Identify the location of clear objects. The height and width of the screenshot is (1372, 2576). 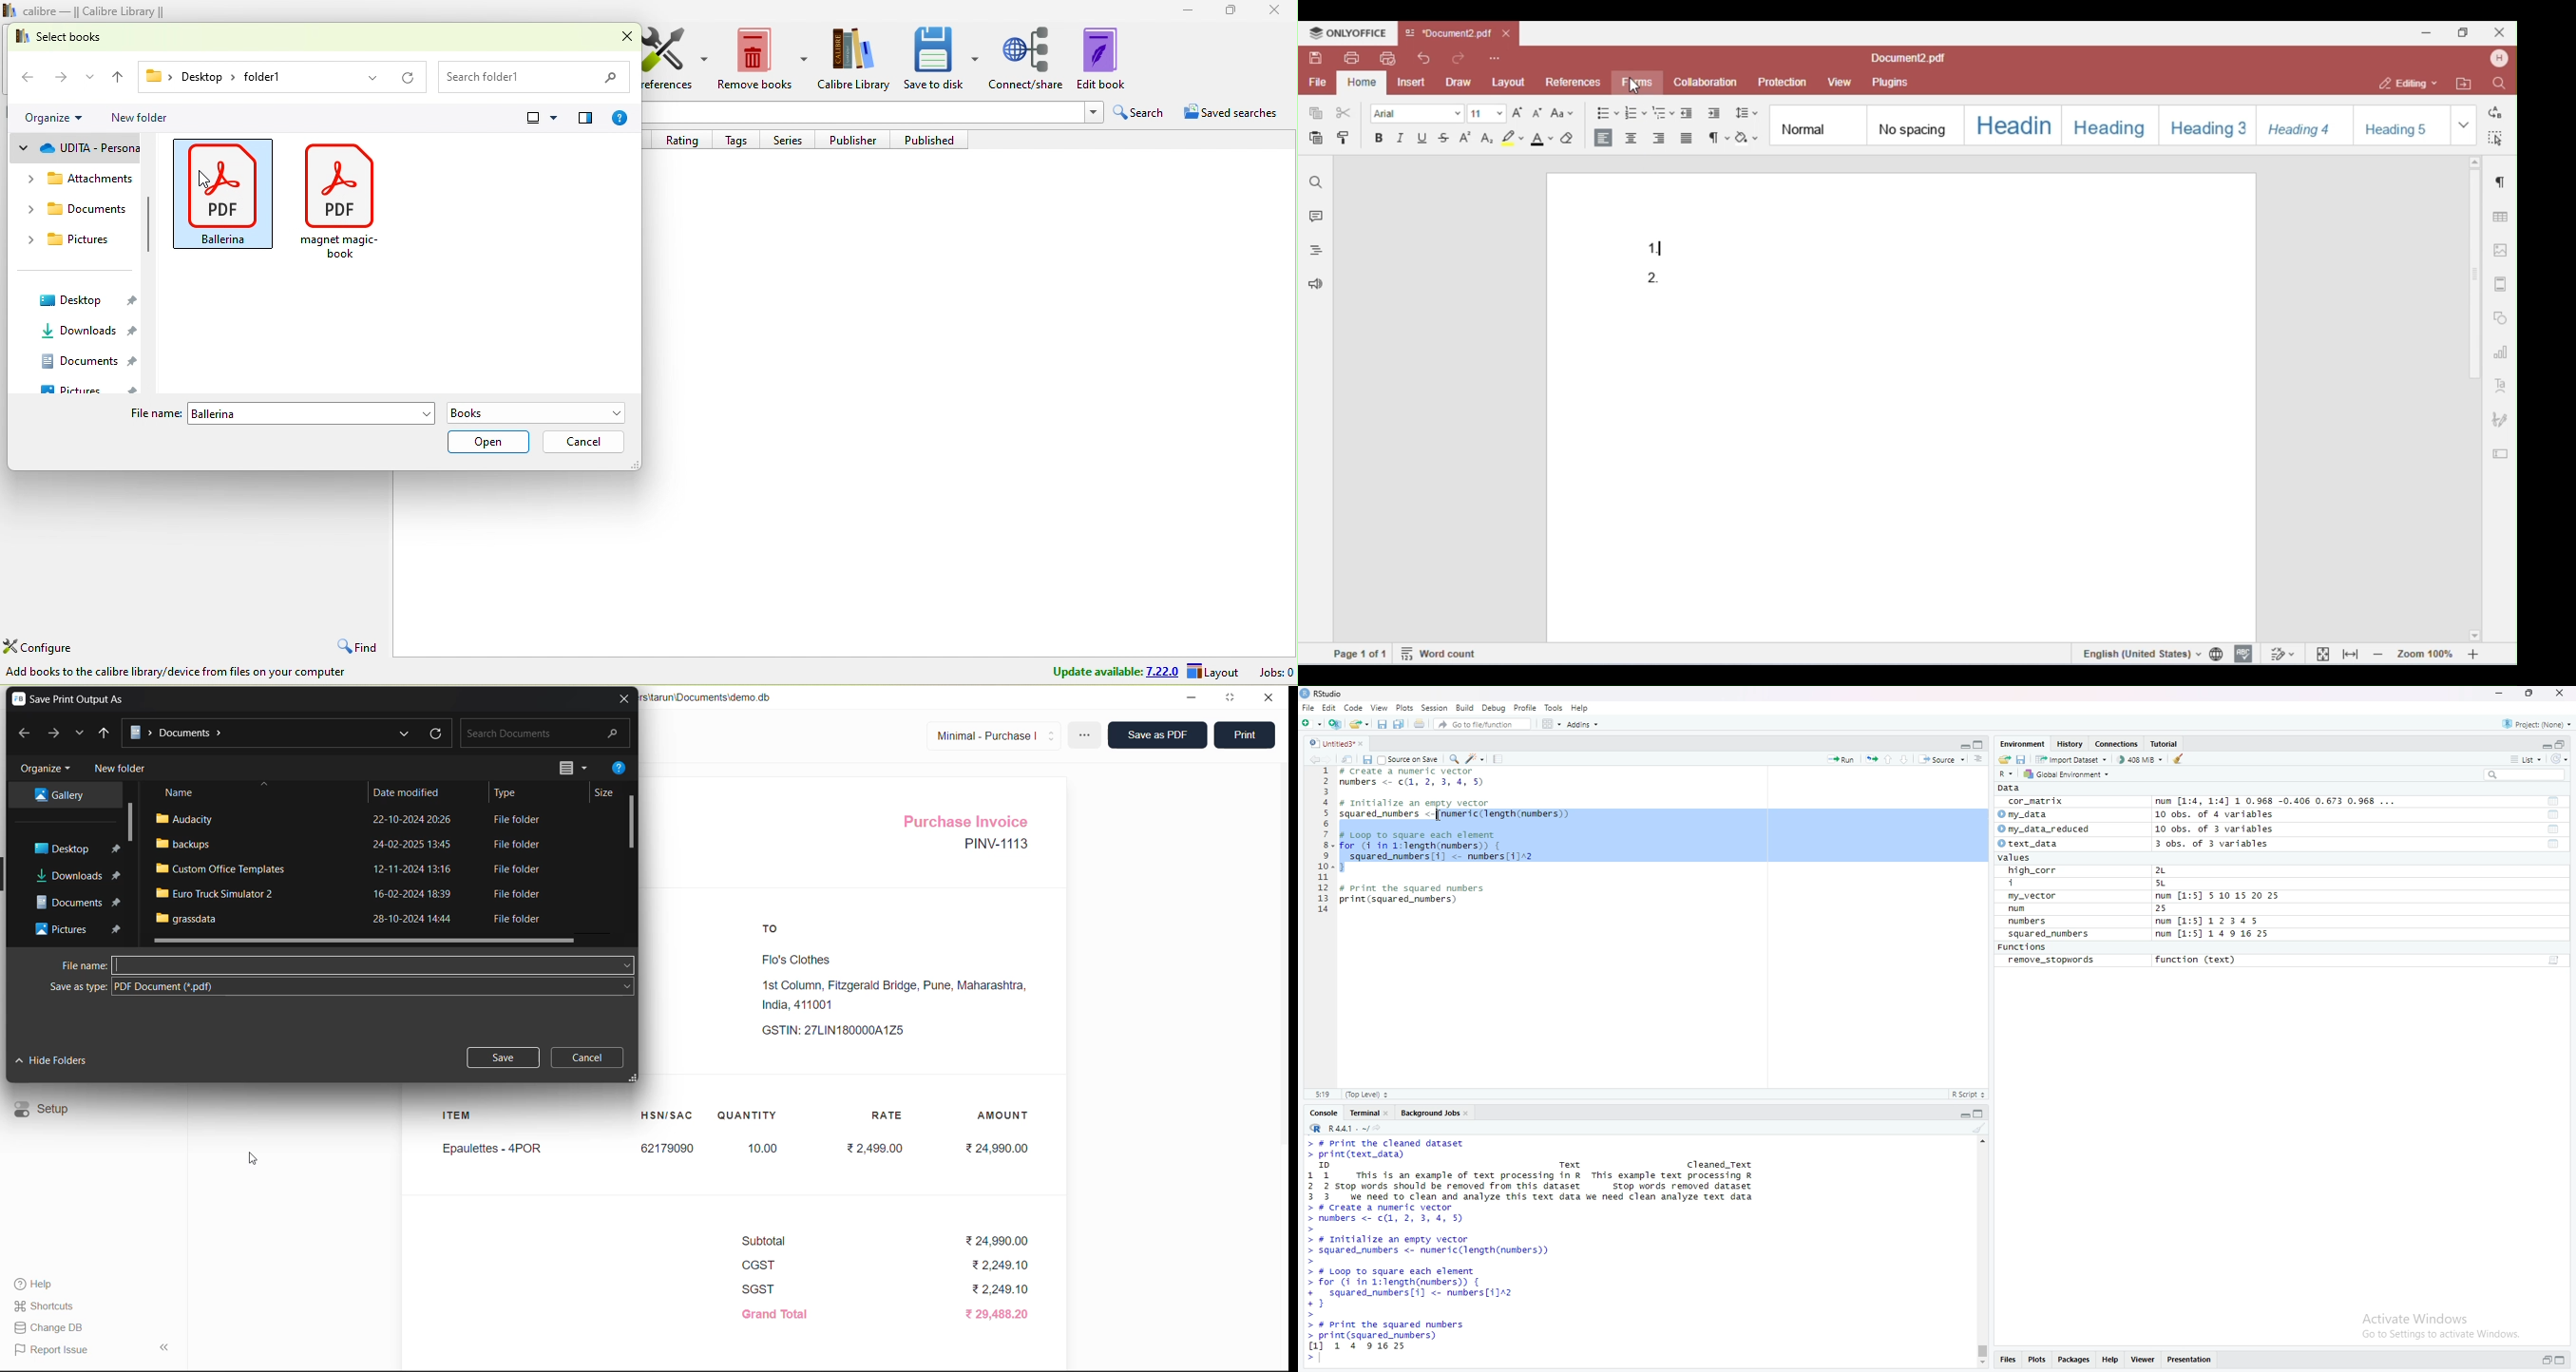
(2181, 759).